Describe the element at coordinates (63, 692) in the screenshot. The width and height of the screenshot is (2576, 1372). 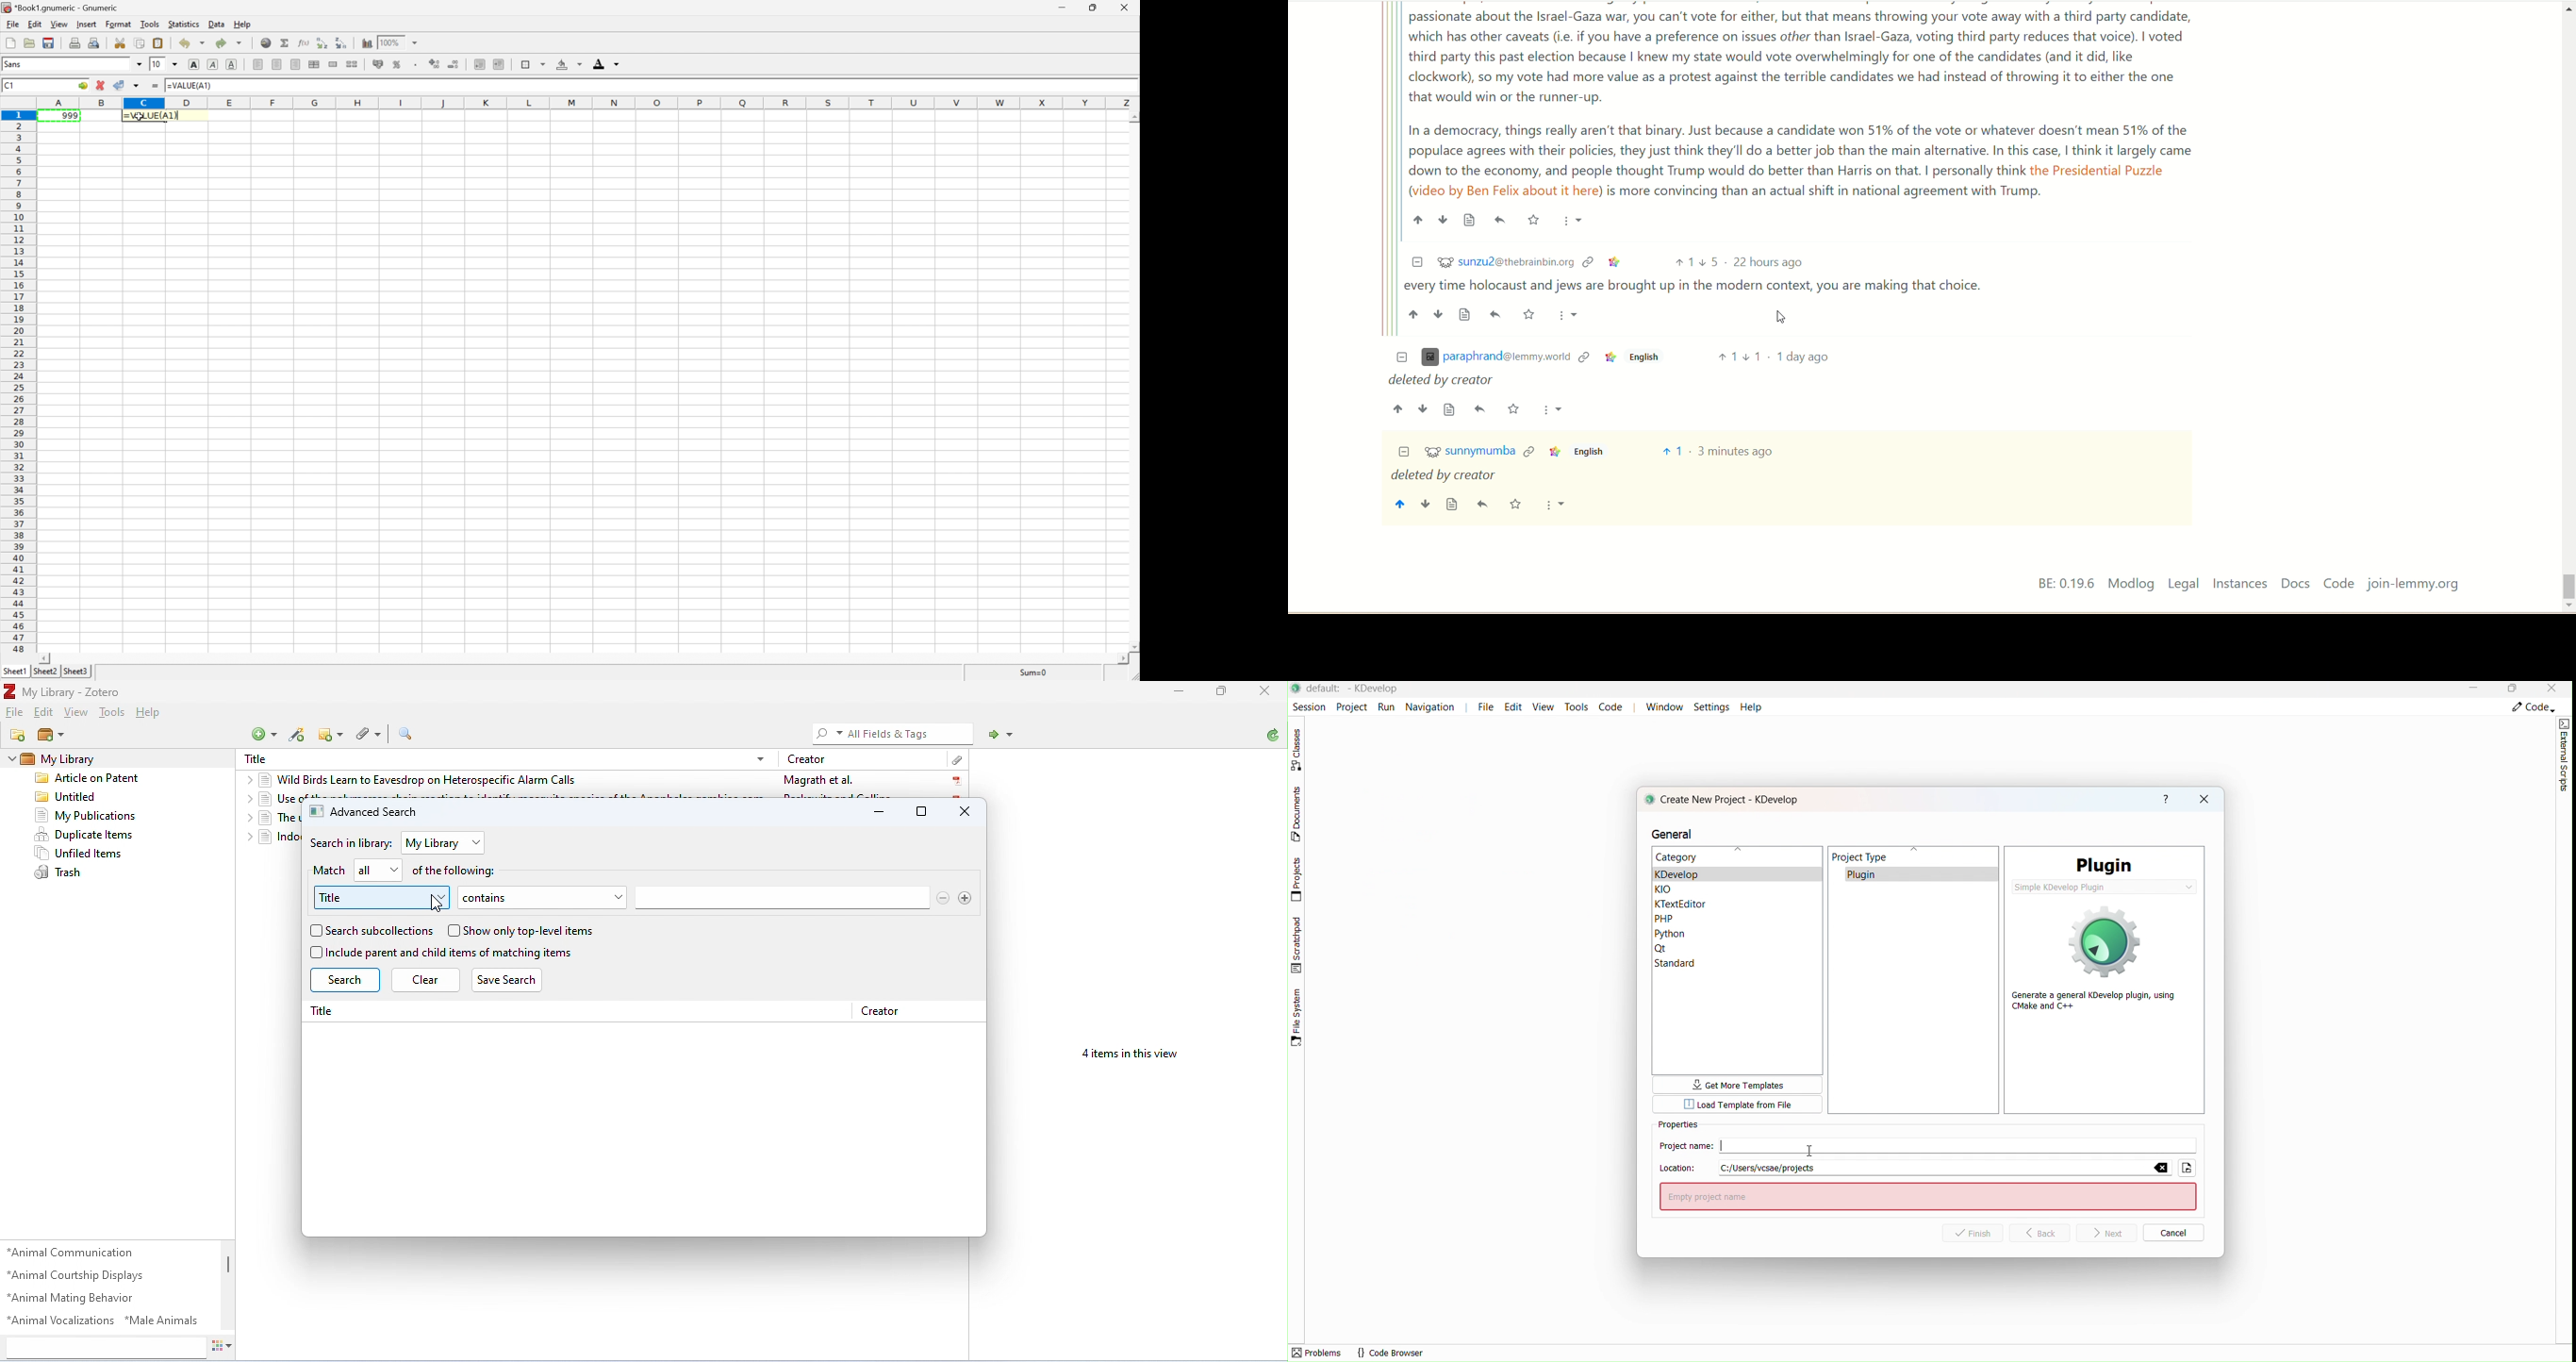
I see `My Library - Zotero` at that location.